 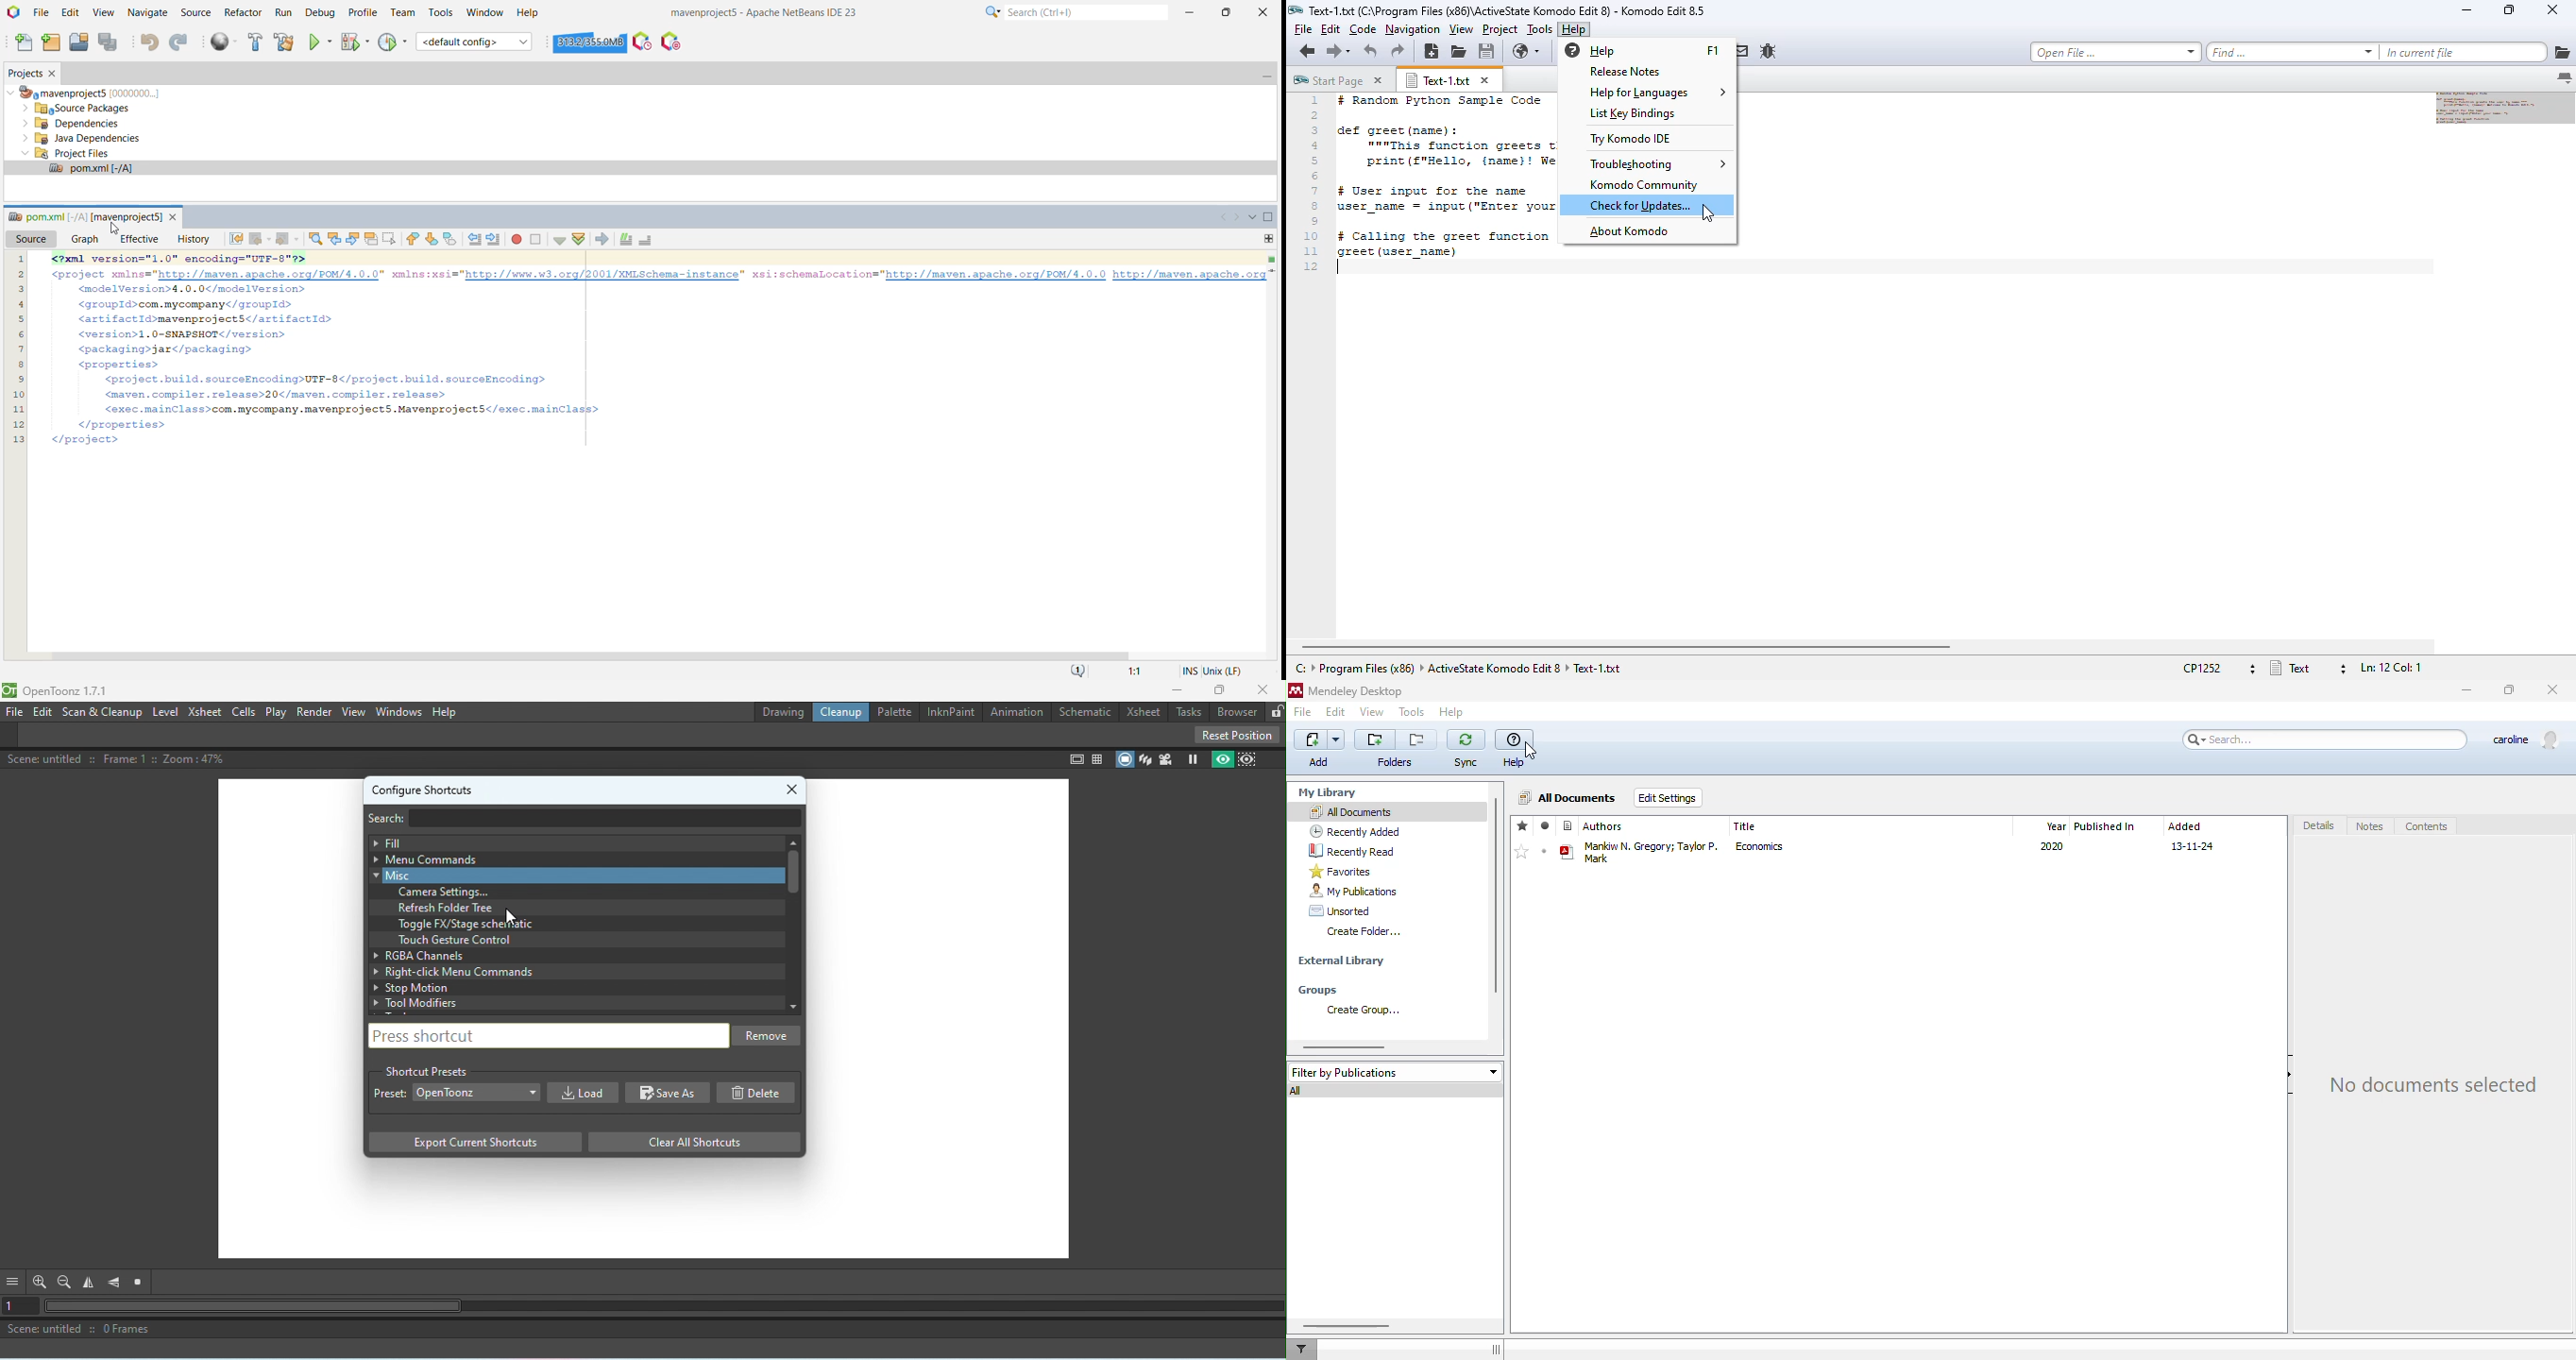 What do you see at coordinates (1123, 757) in the screenshot?
I see `Camera stand view` at bounding box center [1123, 757].